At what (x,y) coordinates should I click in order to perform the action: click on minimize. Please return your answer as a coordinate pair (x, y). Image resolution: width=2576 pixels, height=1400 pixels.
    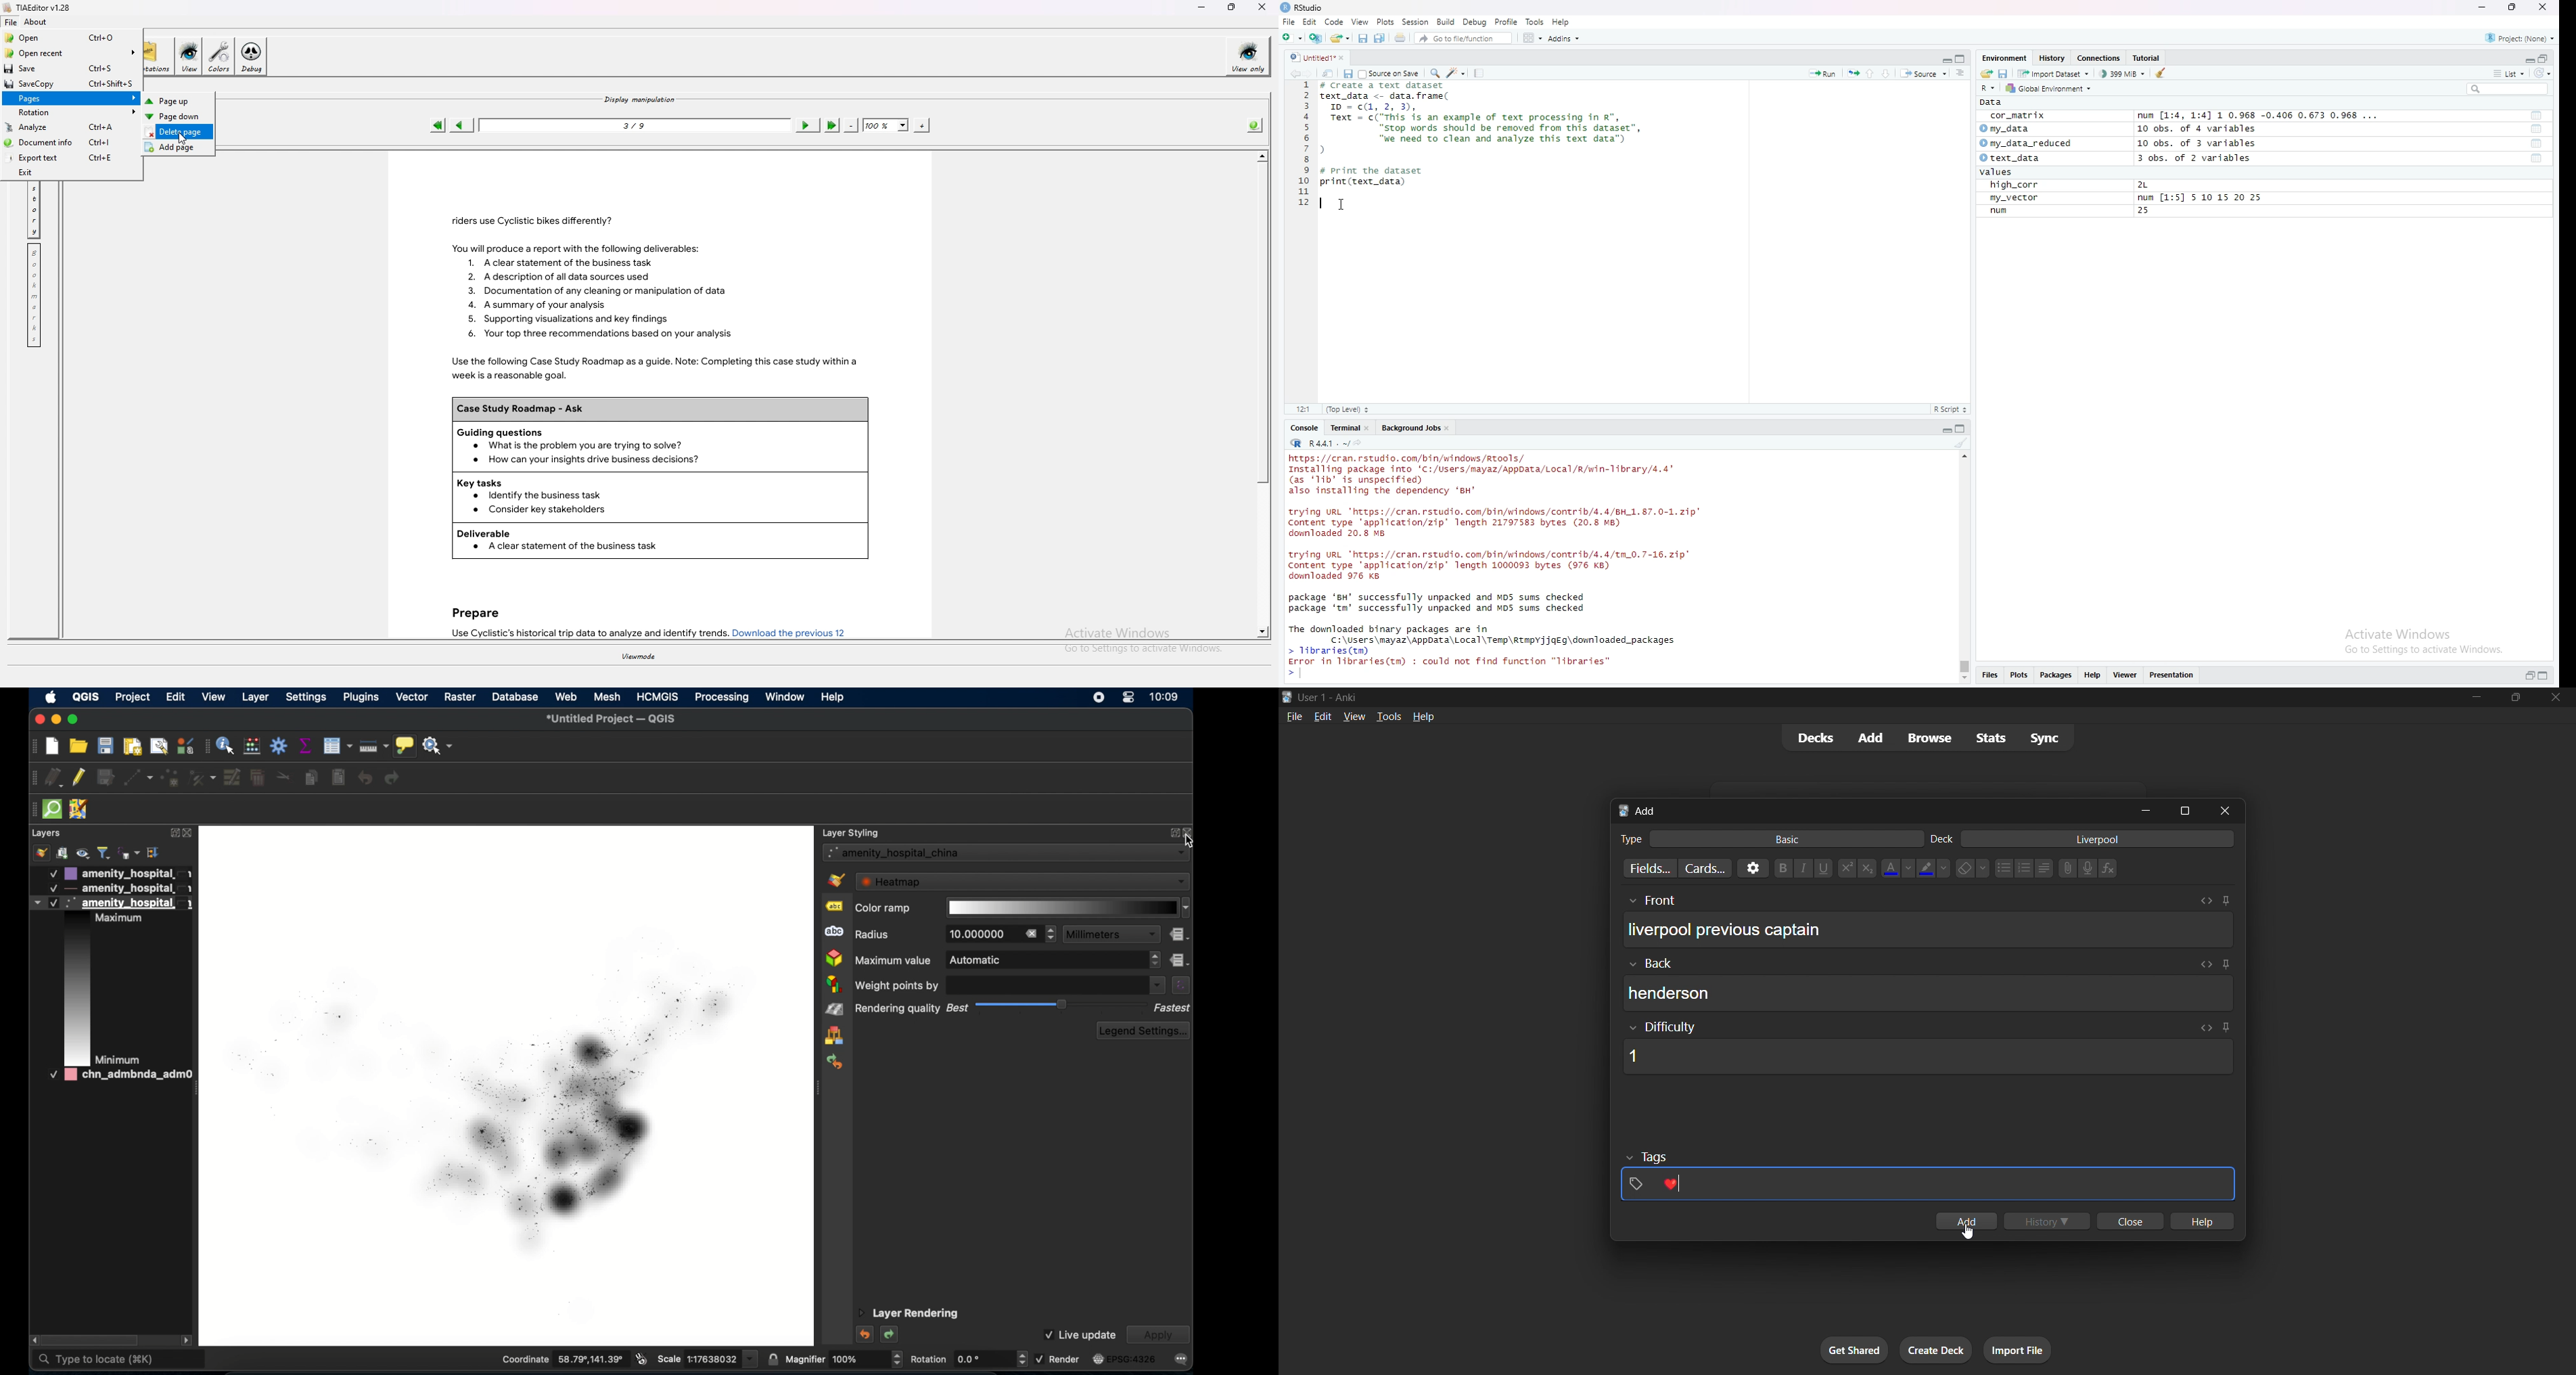
    Looking at the image, I should click on (2148, 811).